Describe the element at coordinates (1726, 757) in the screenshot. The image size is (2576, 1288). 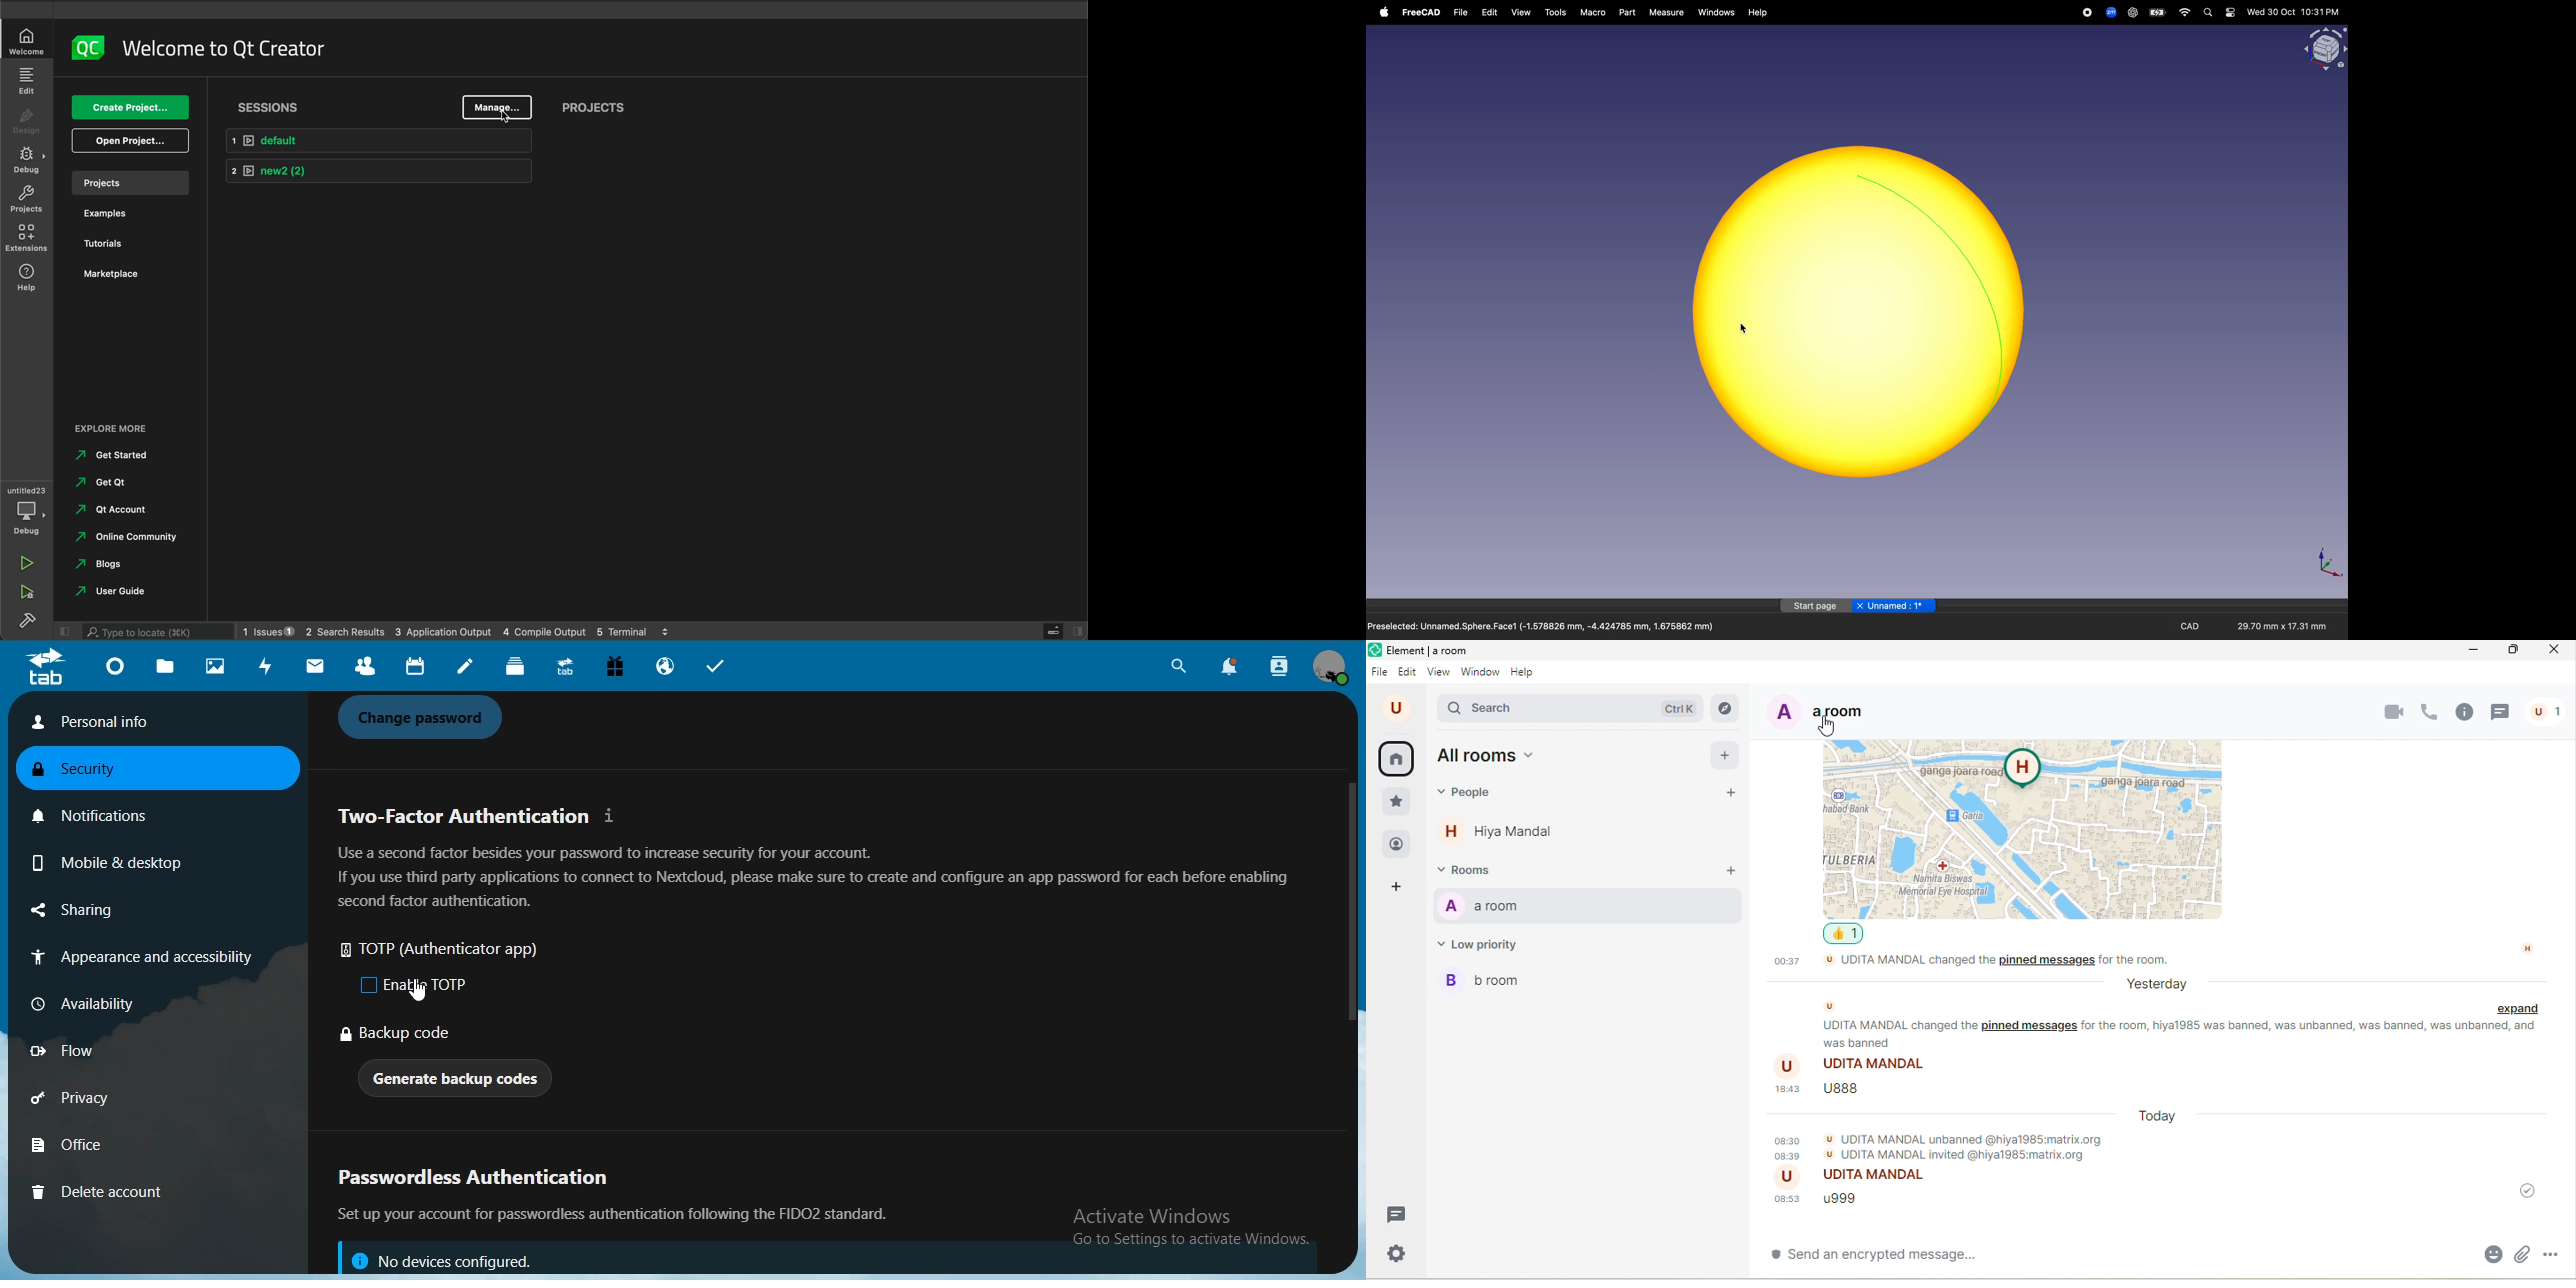
I see `add` at that location.